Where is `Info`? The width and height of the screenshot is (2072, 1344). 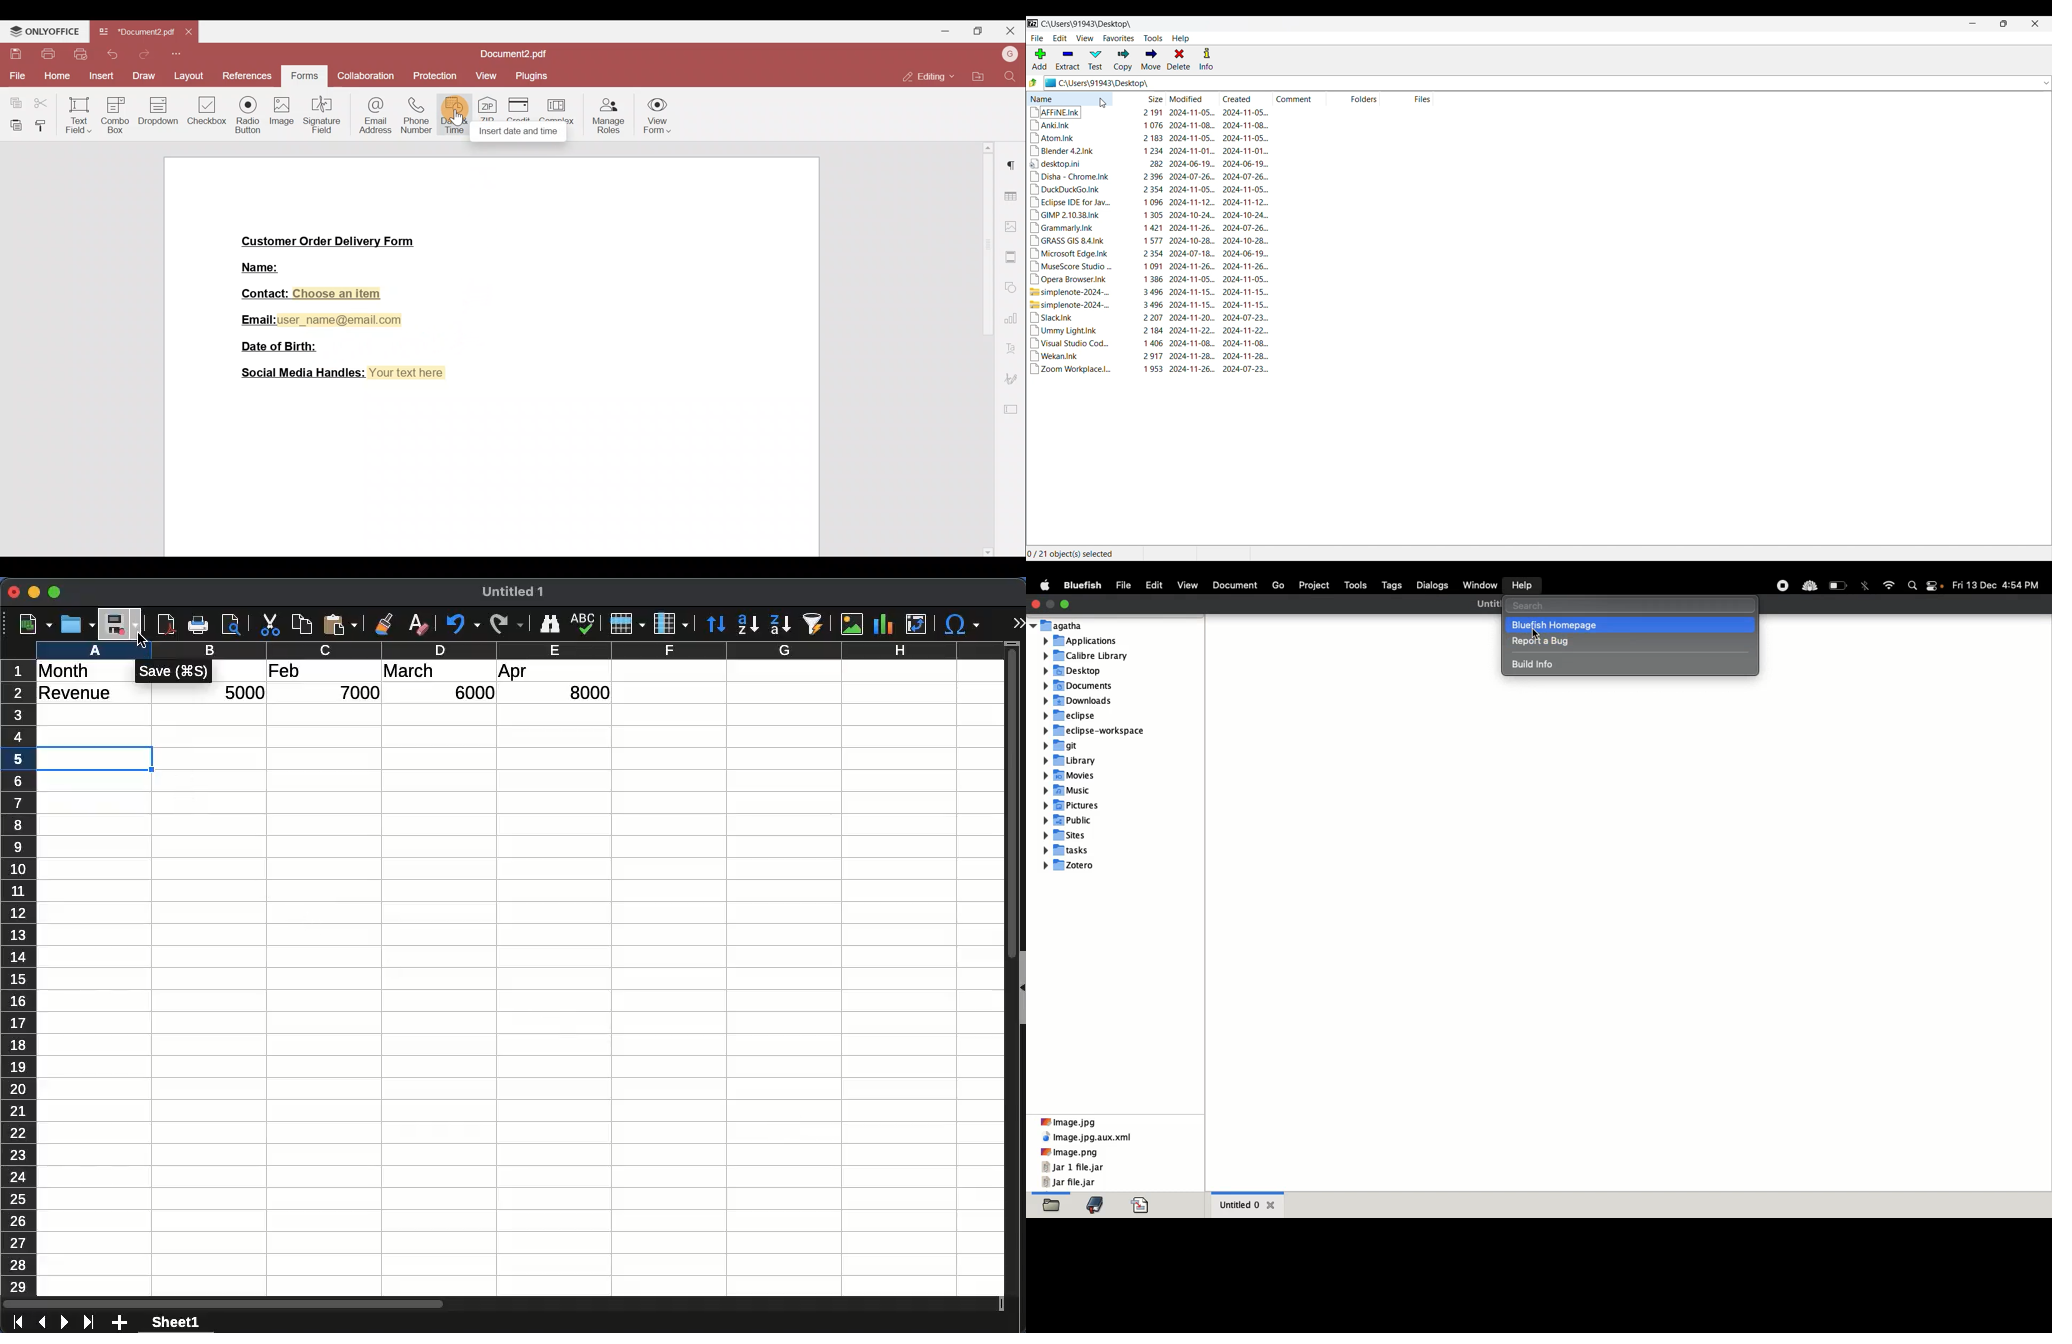 Info is located at coordinates (1207, 59).